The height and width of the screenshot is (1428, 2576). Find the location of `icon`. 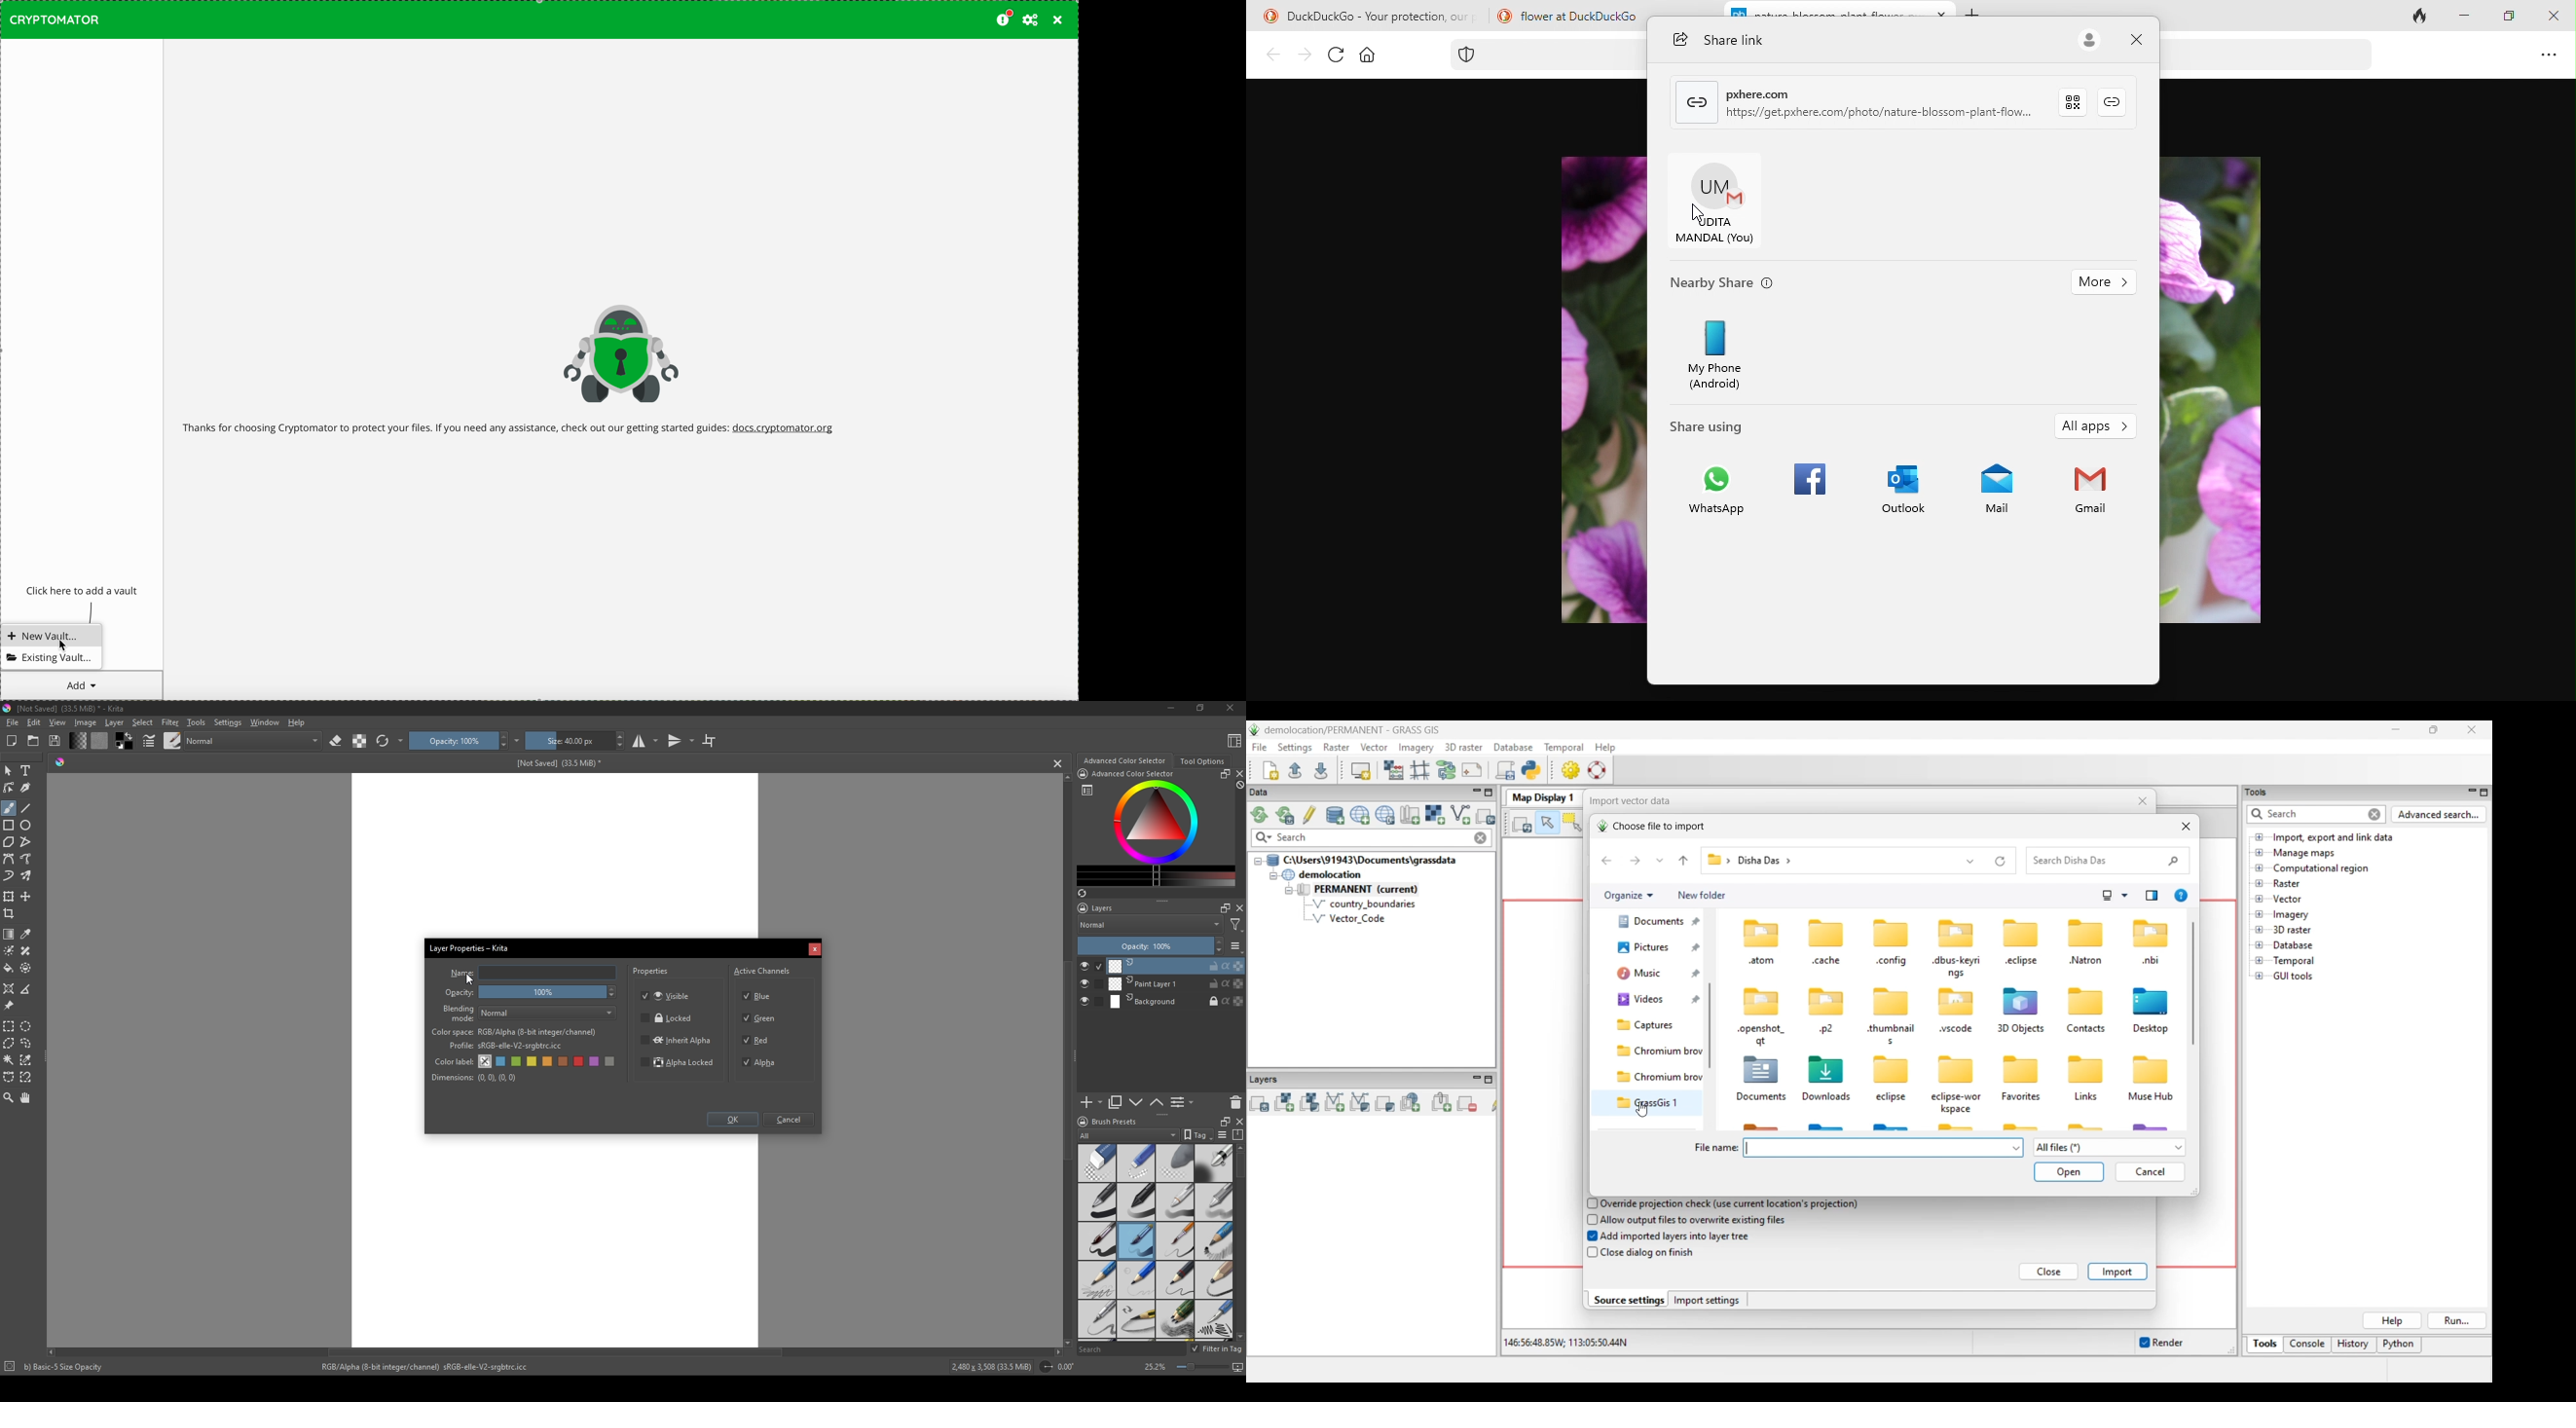

icon is located at coordinates (8, 1368).